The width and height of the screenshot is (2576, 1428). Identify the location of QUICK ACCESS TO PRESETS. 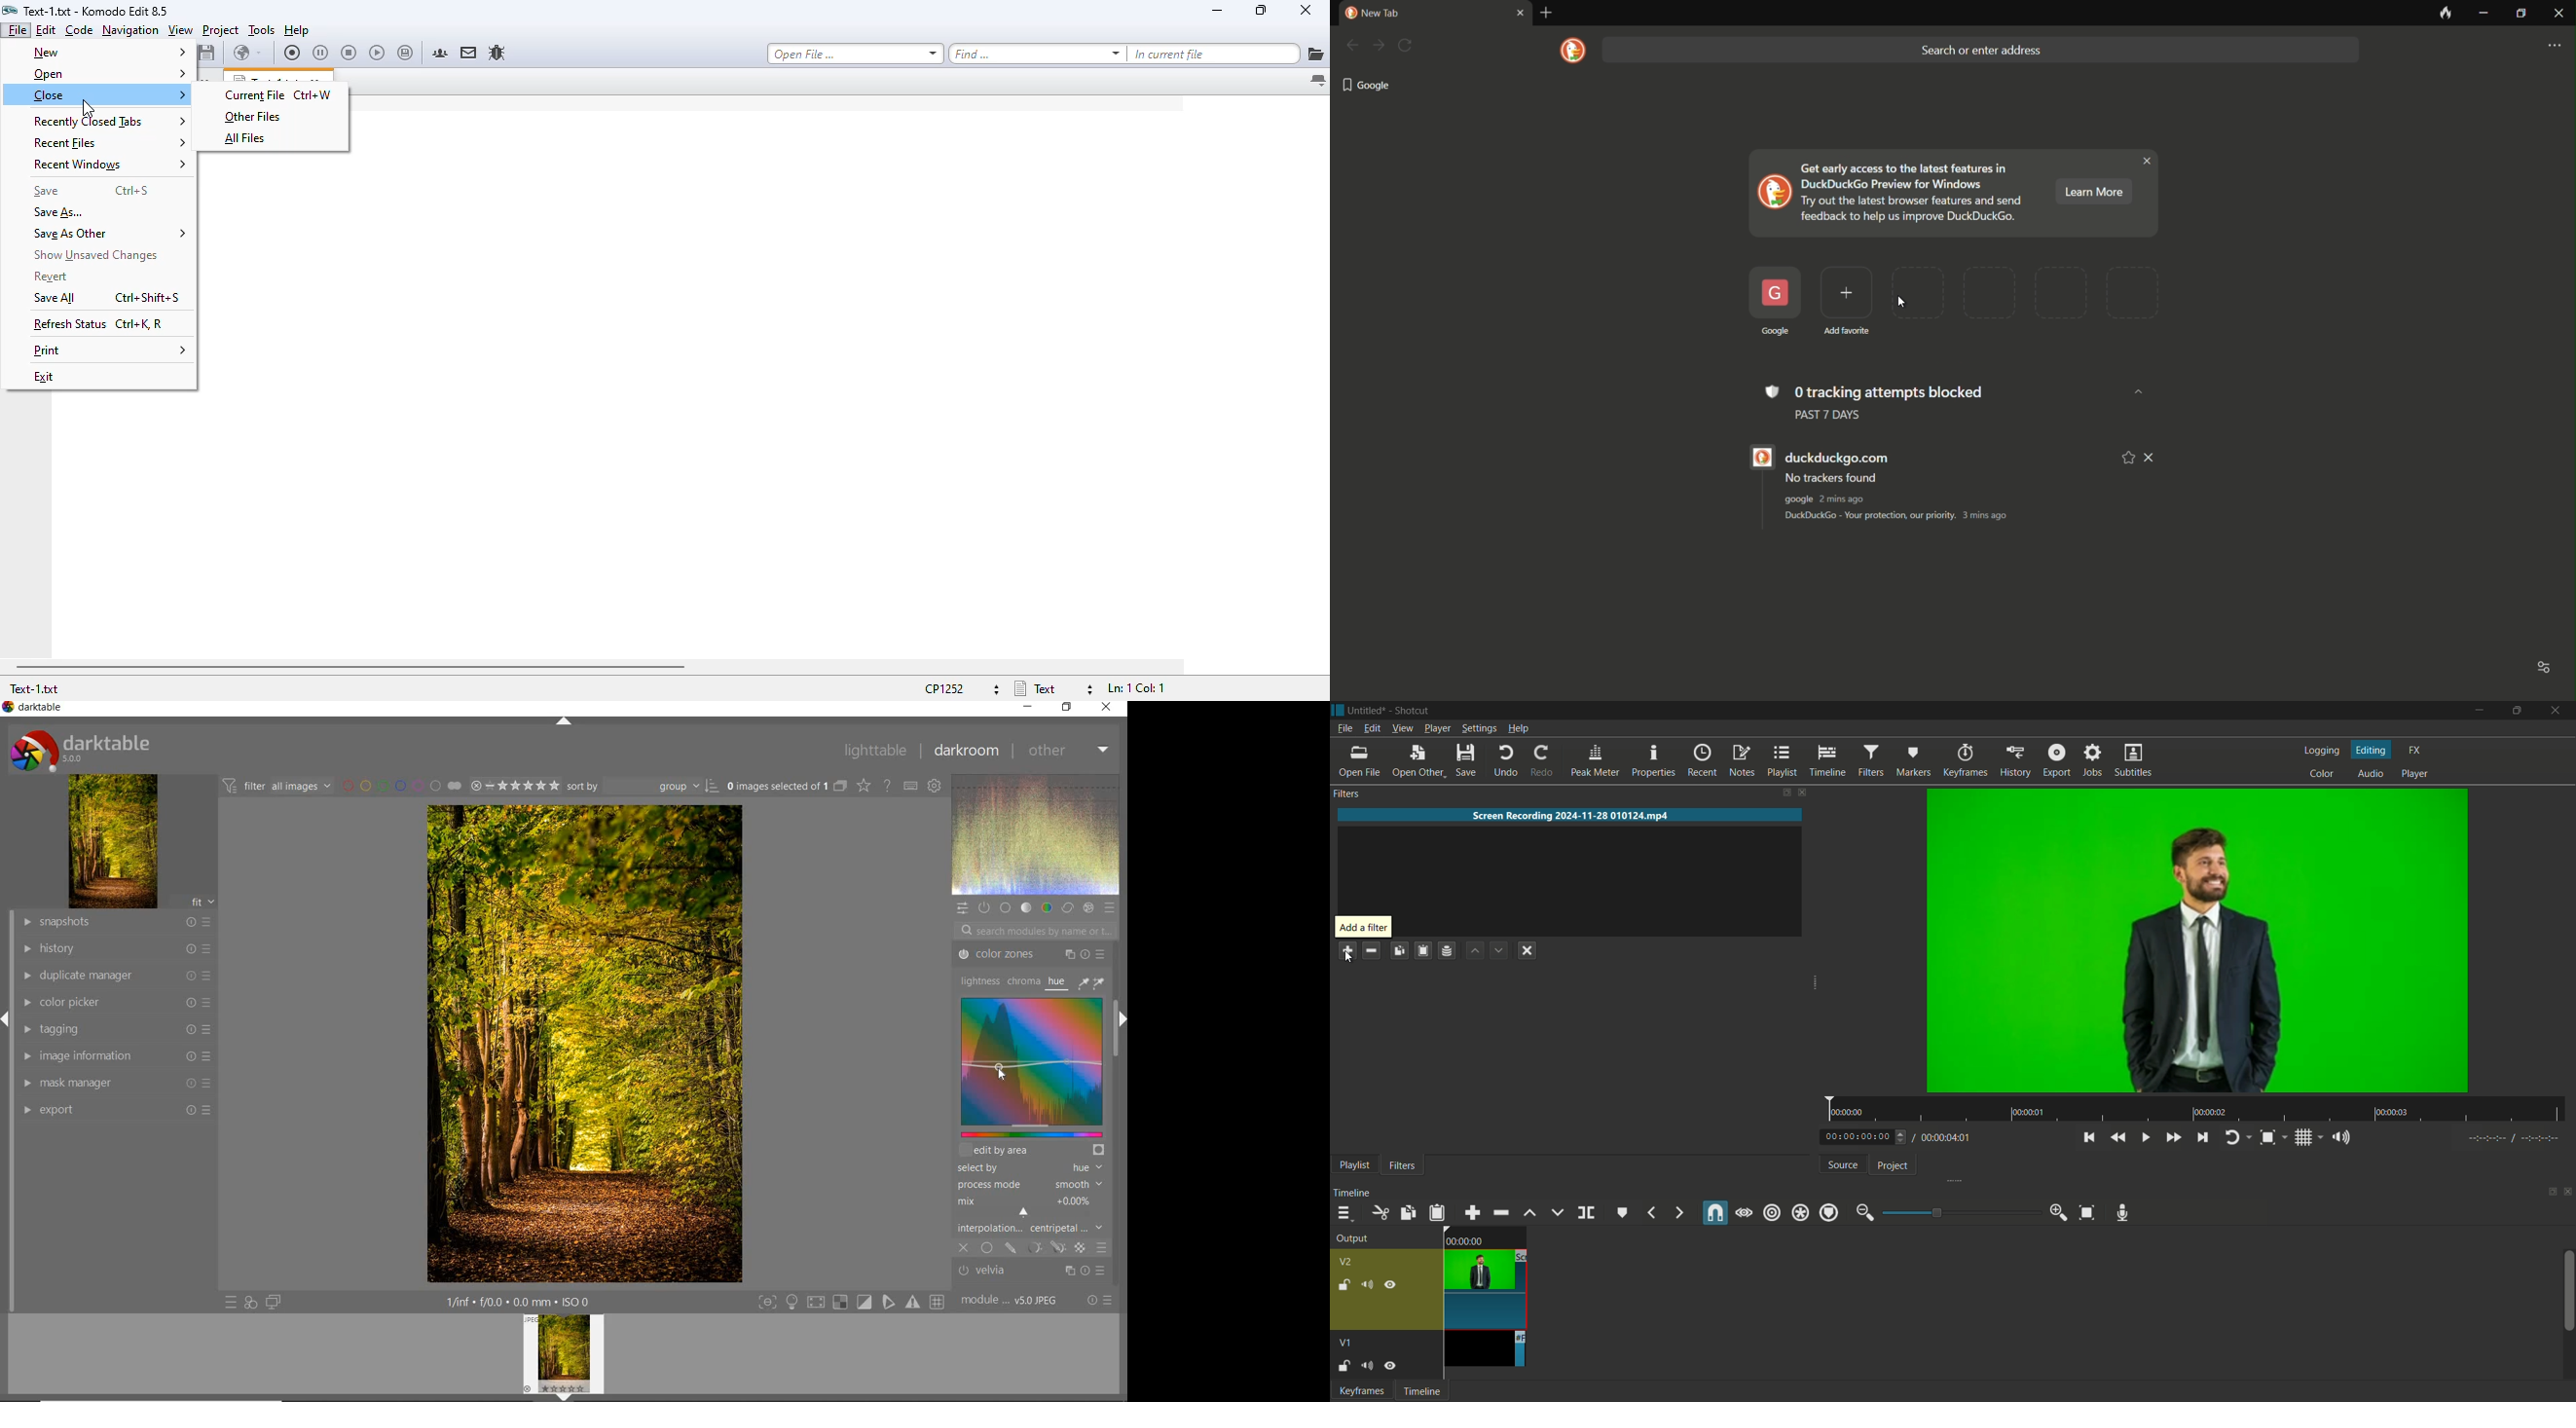
(230, 1301).